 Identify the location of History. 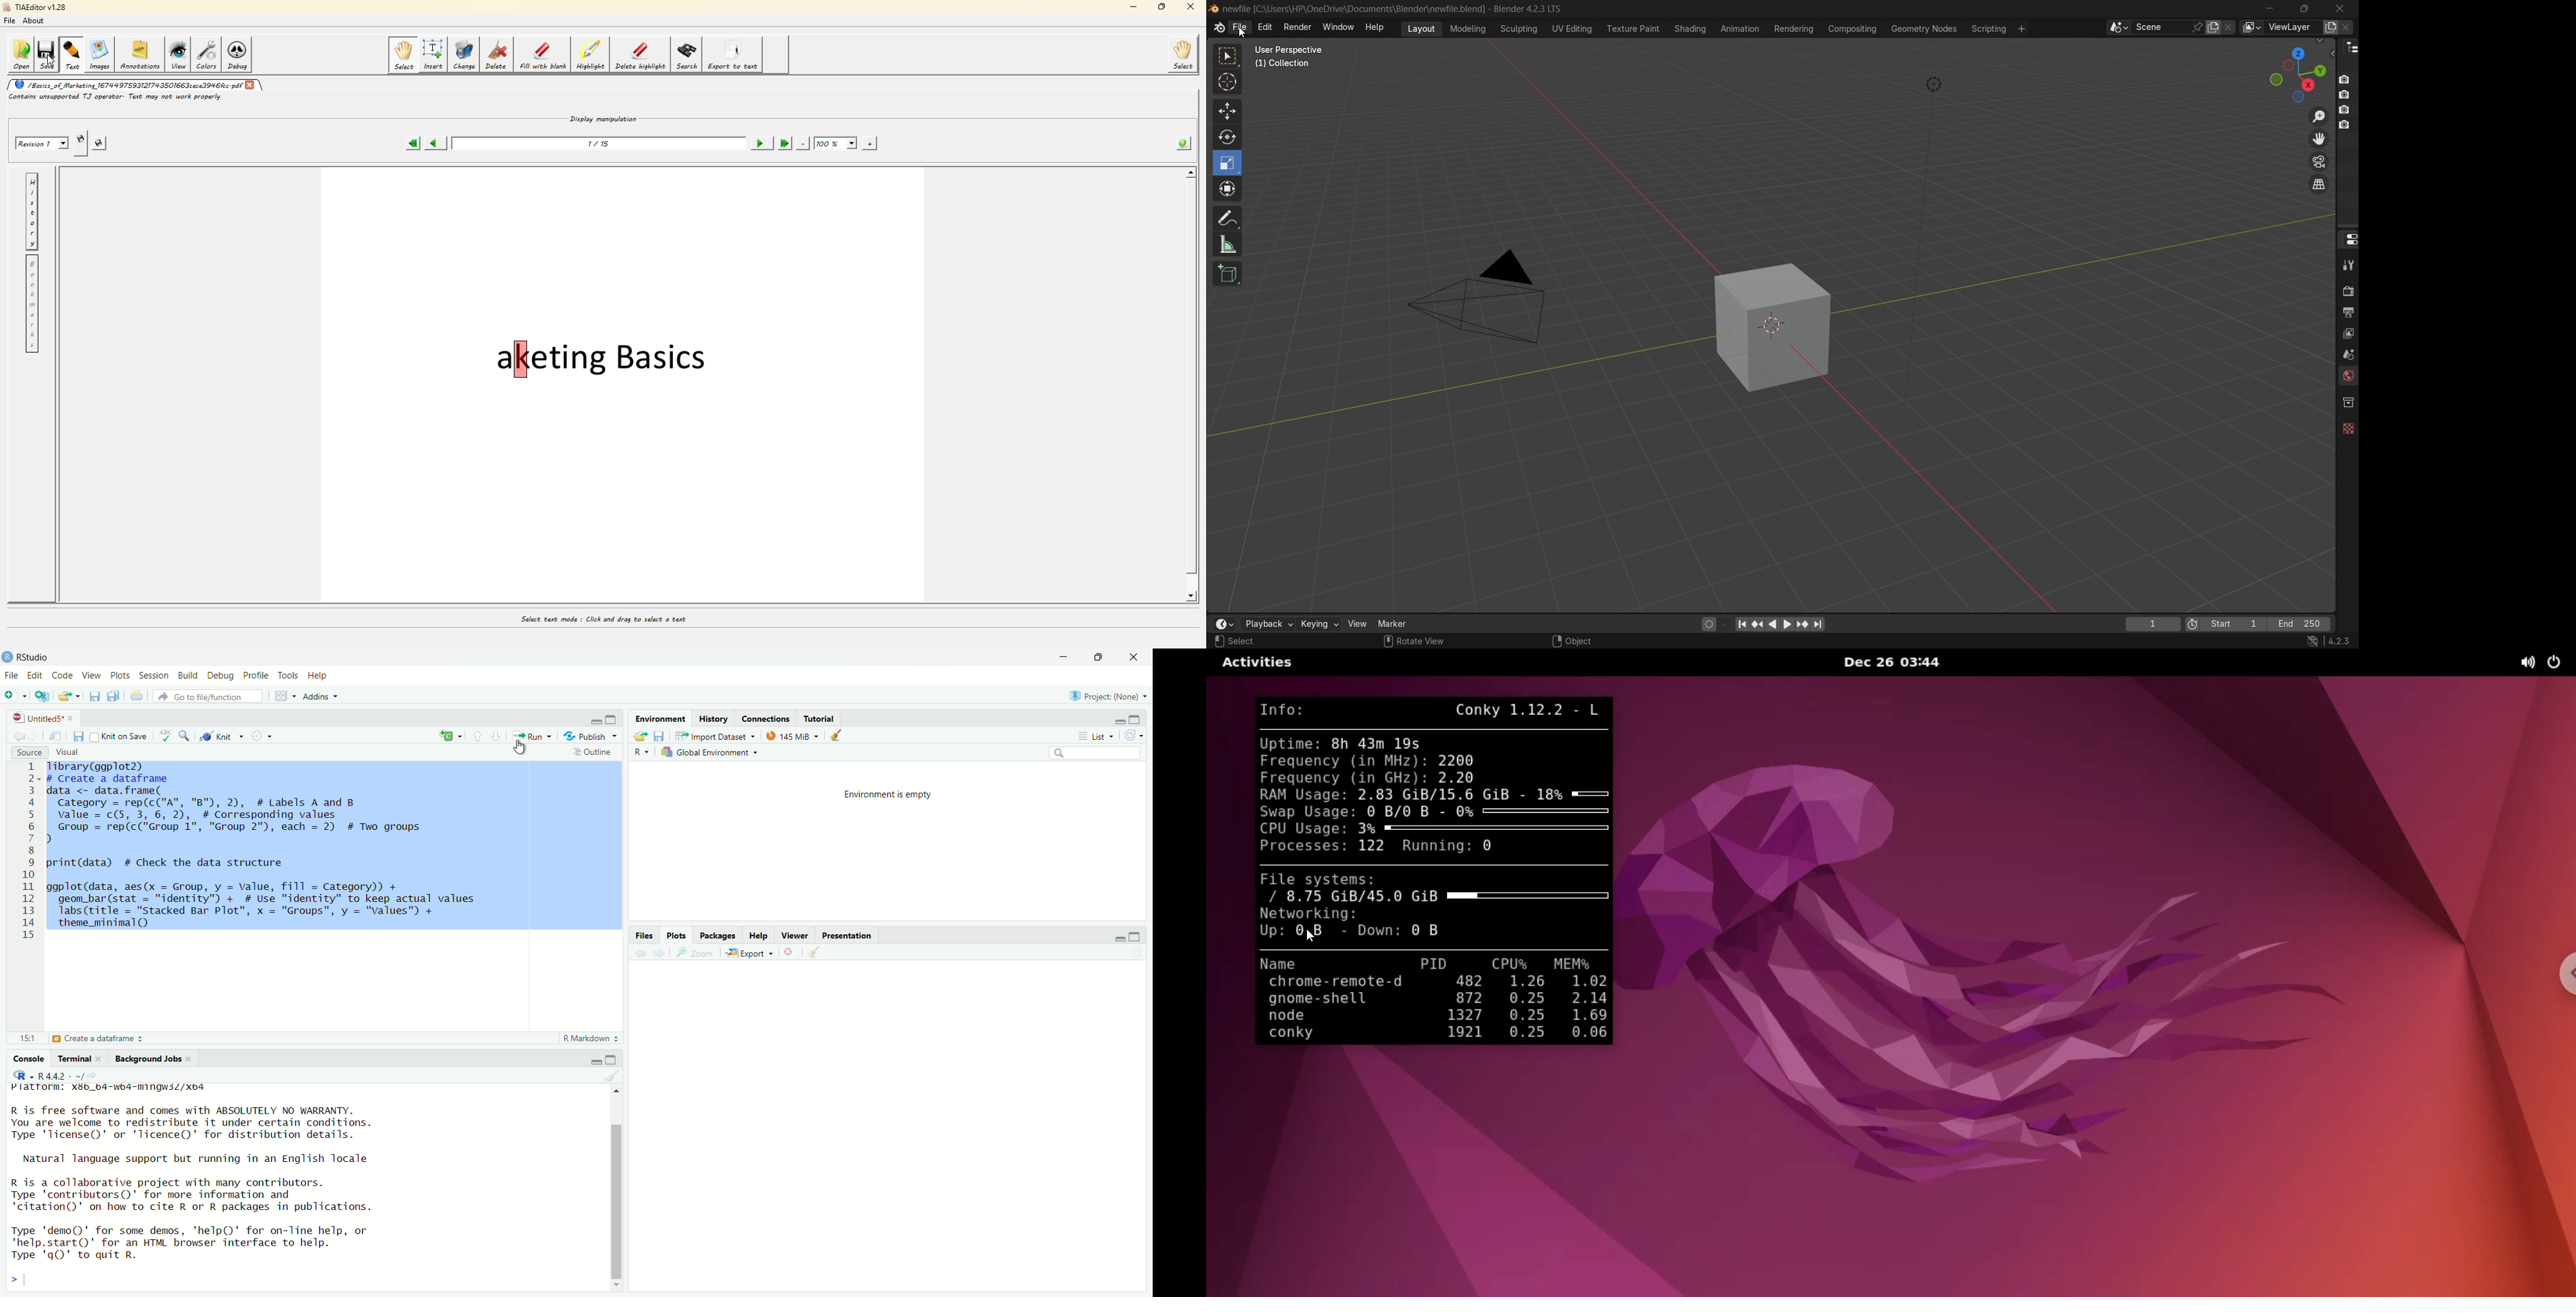
(714, 717).